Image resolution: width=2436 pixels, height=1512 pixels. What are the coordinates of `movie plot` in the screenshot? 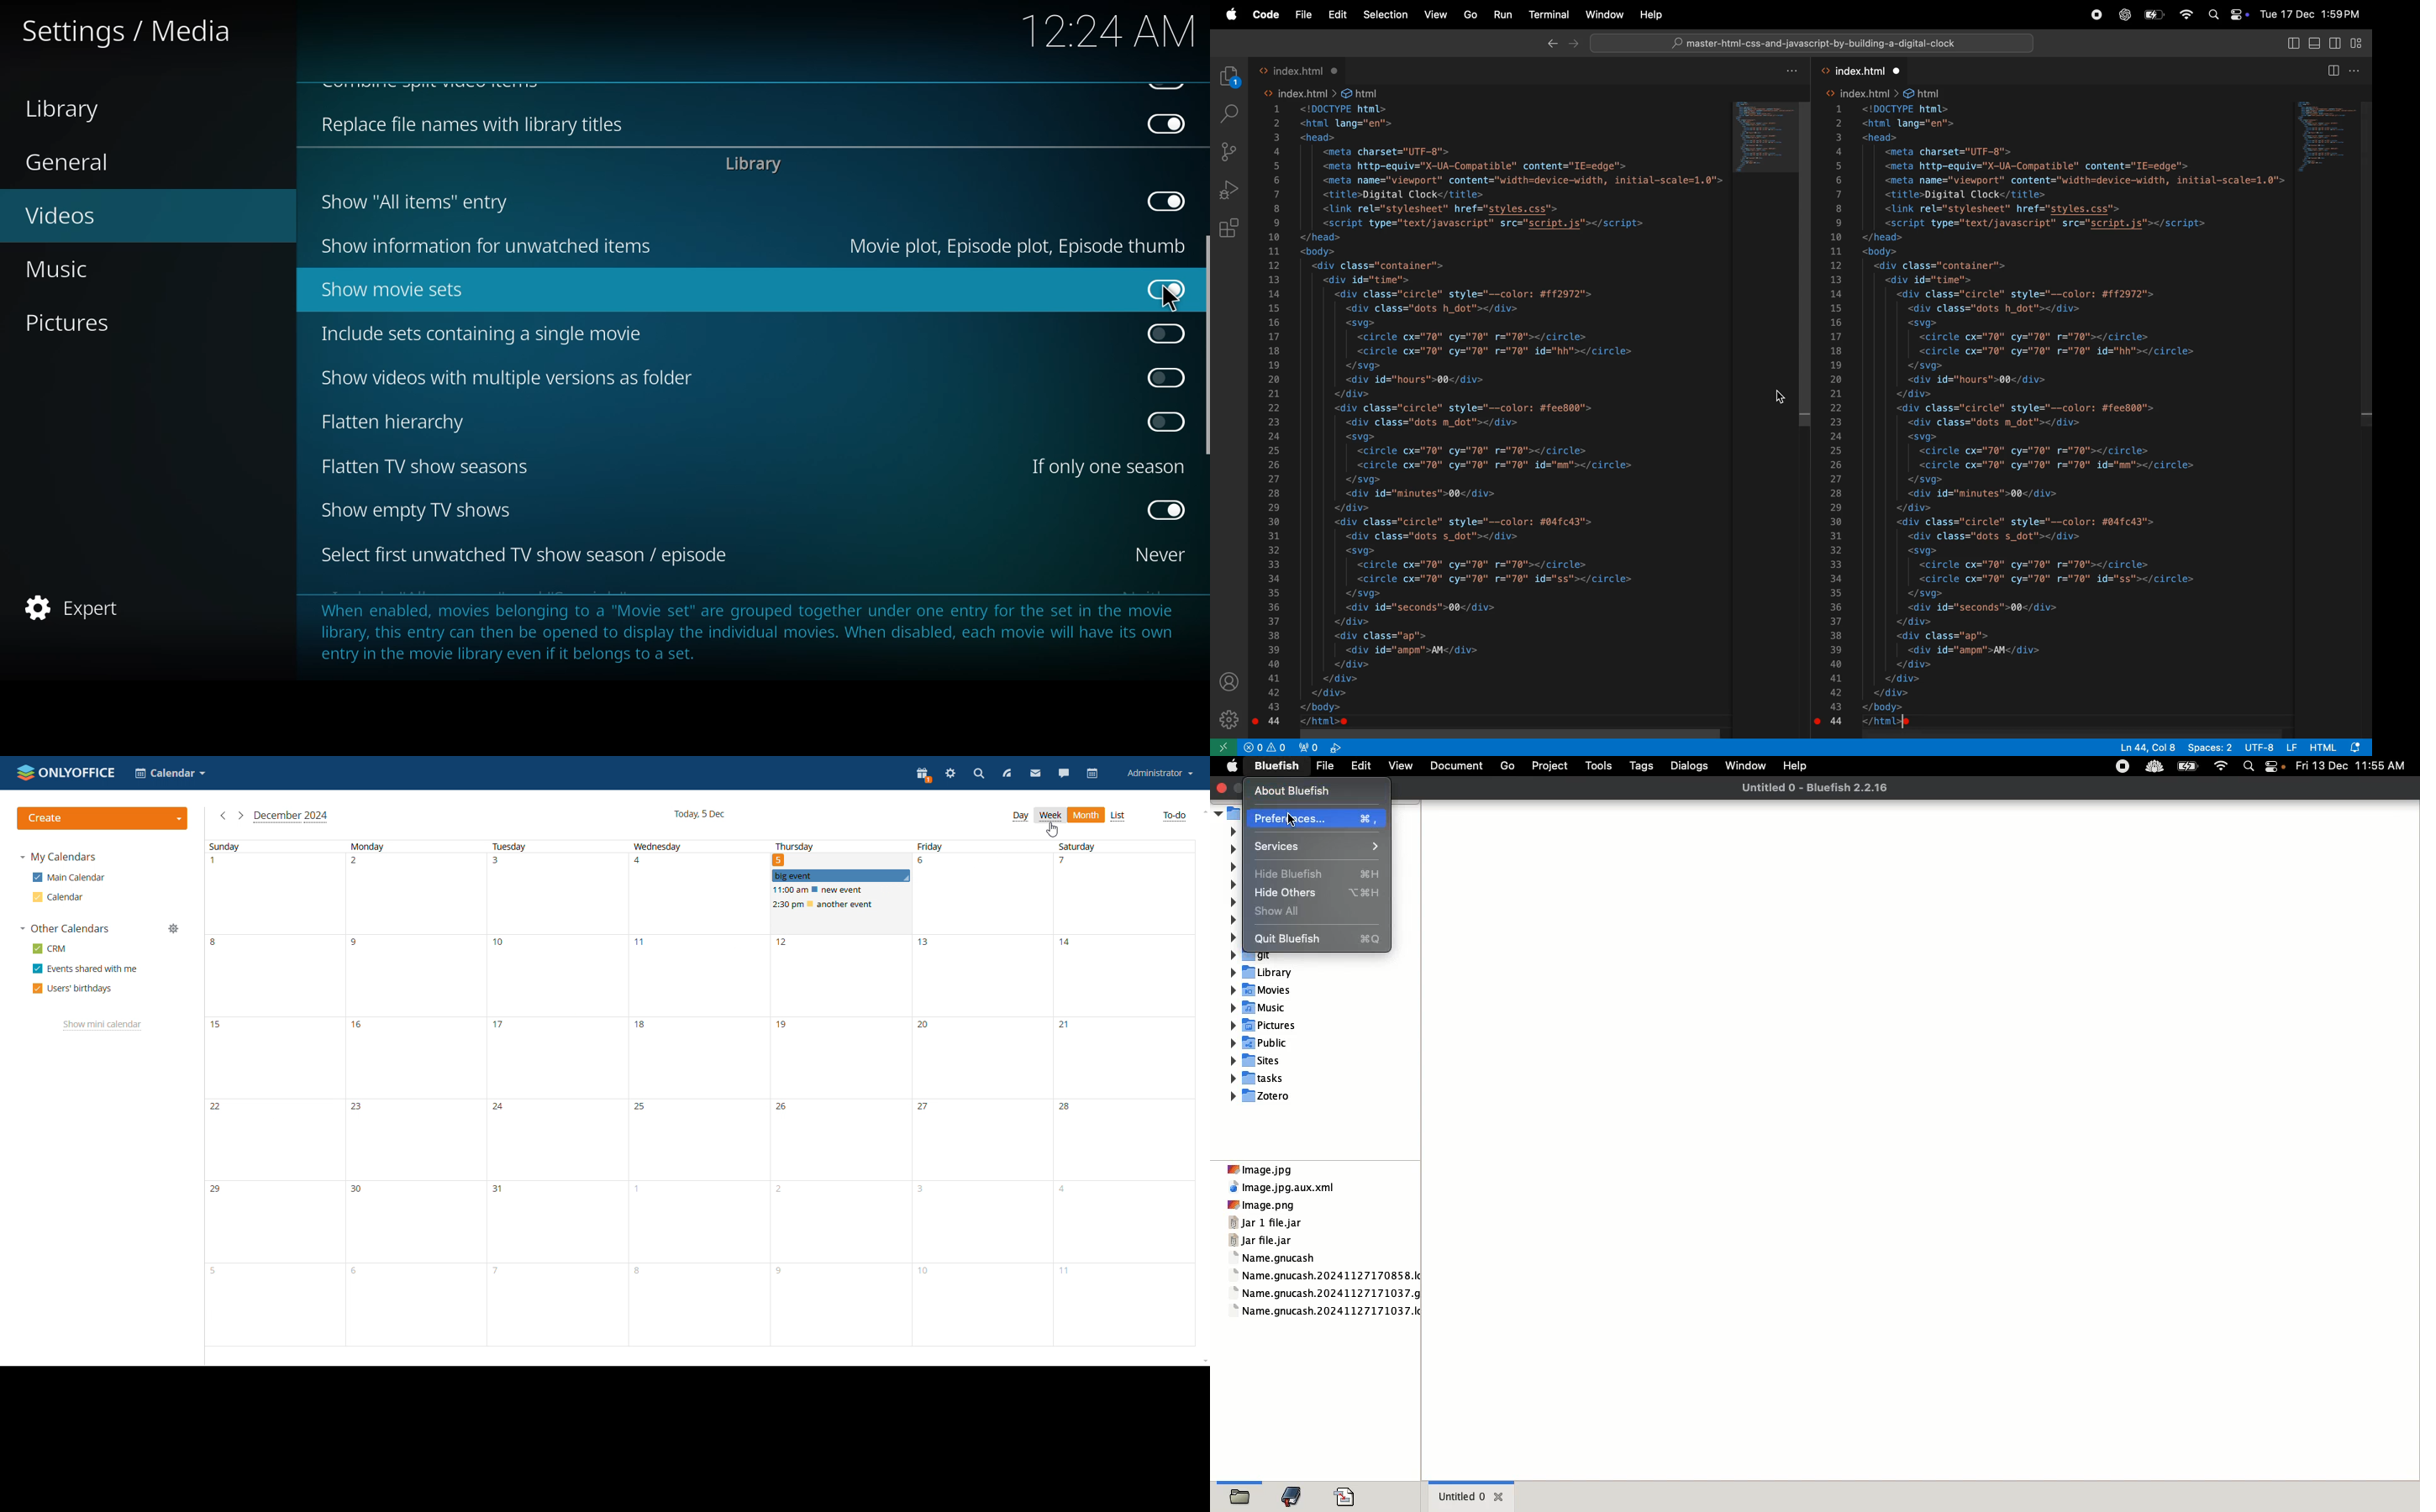 It's located at (1011, 245).